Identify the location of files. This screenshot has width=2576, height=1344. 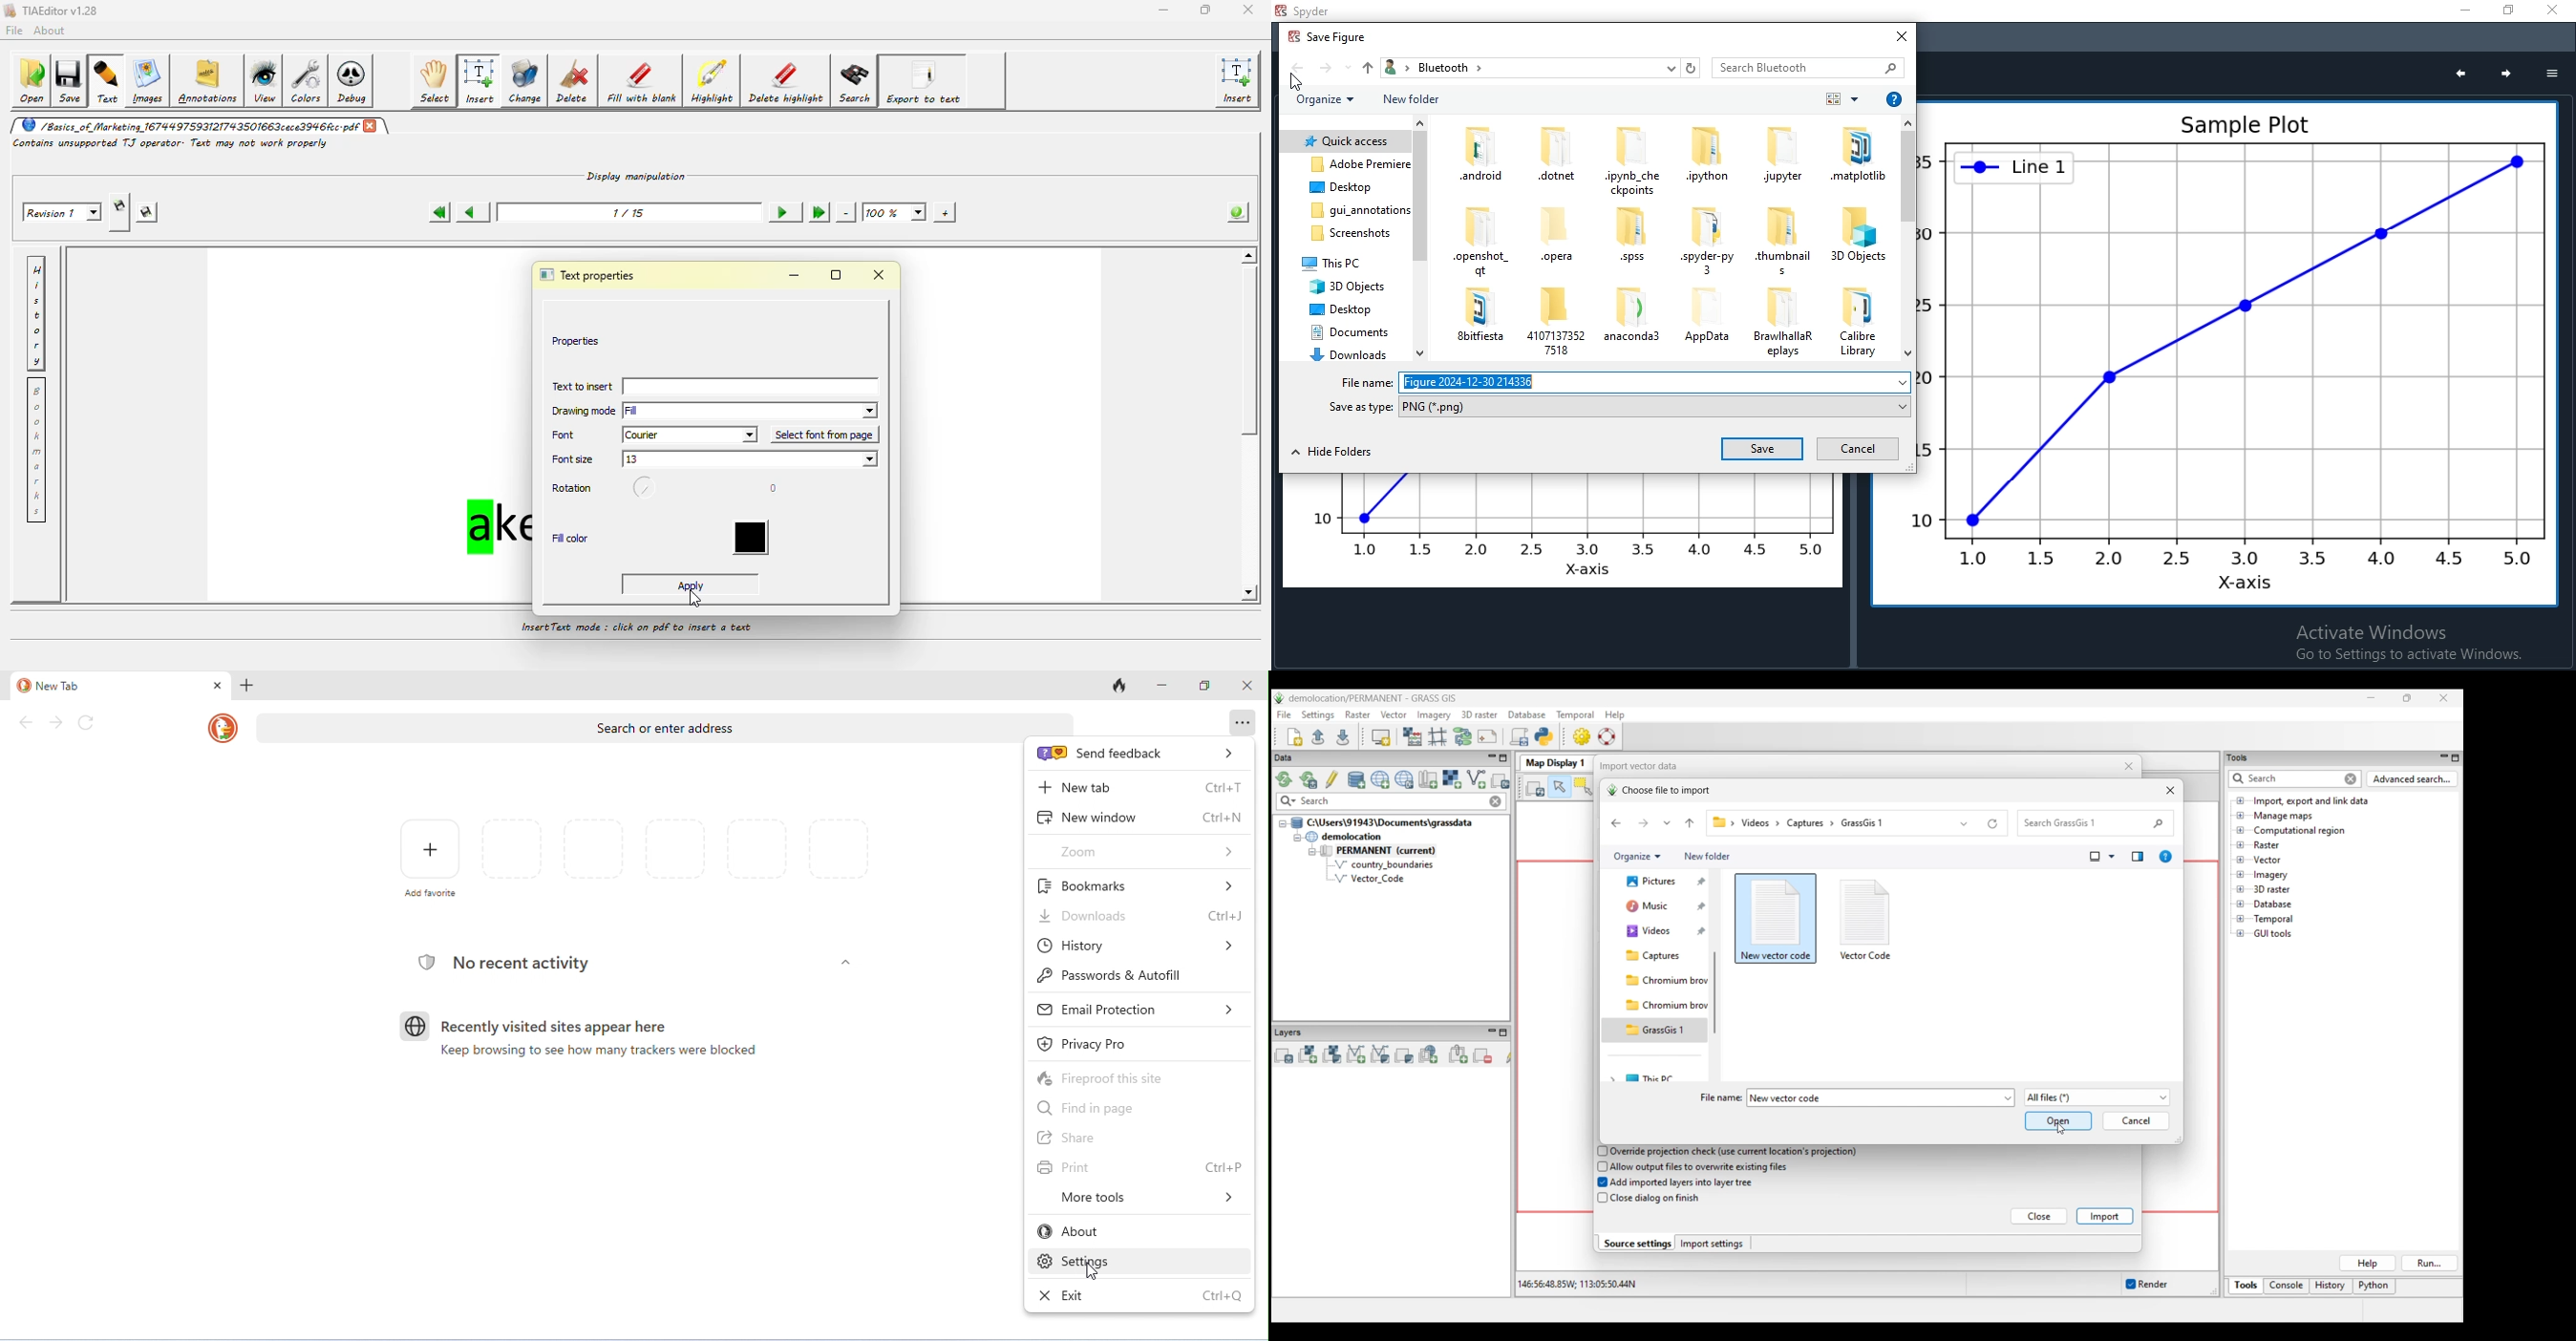
(1706, 241).